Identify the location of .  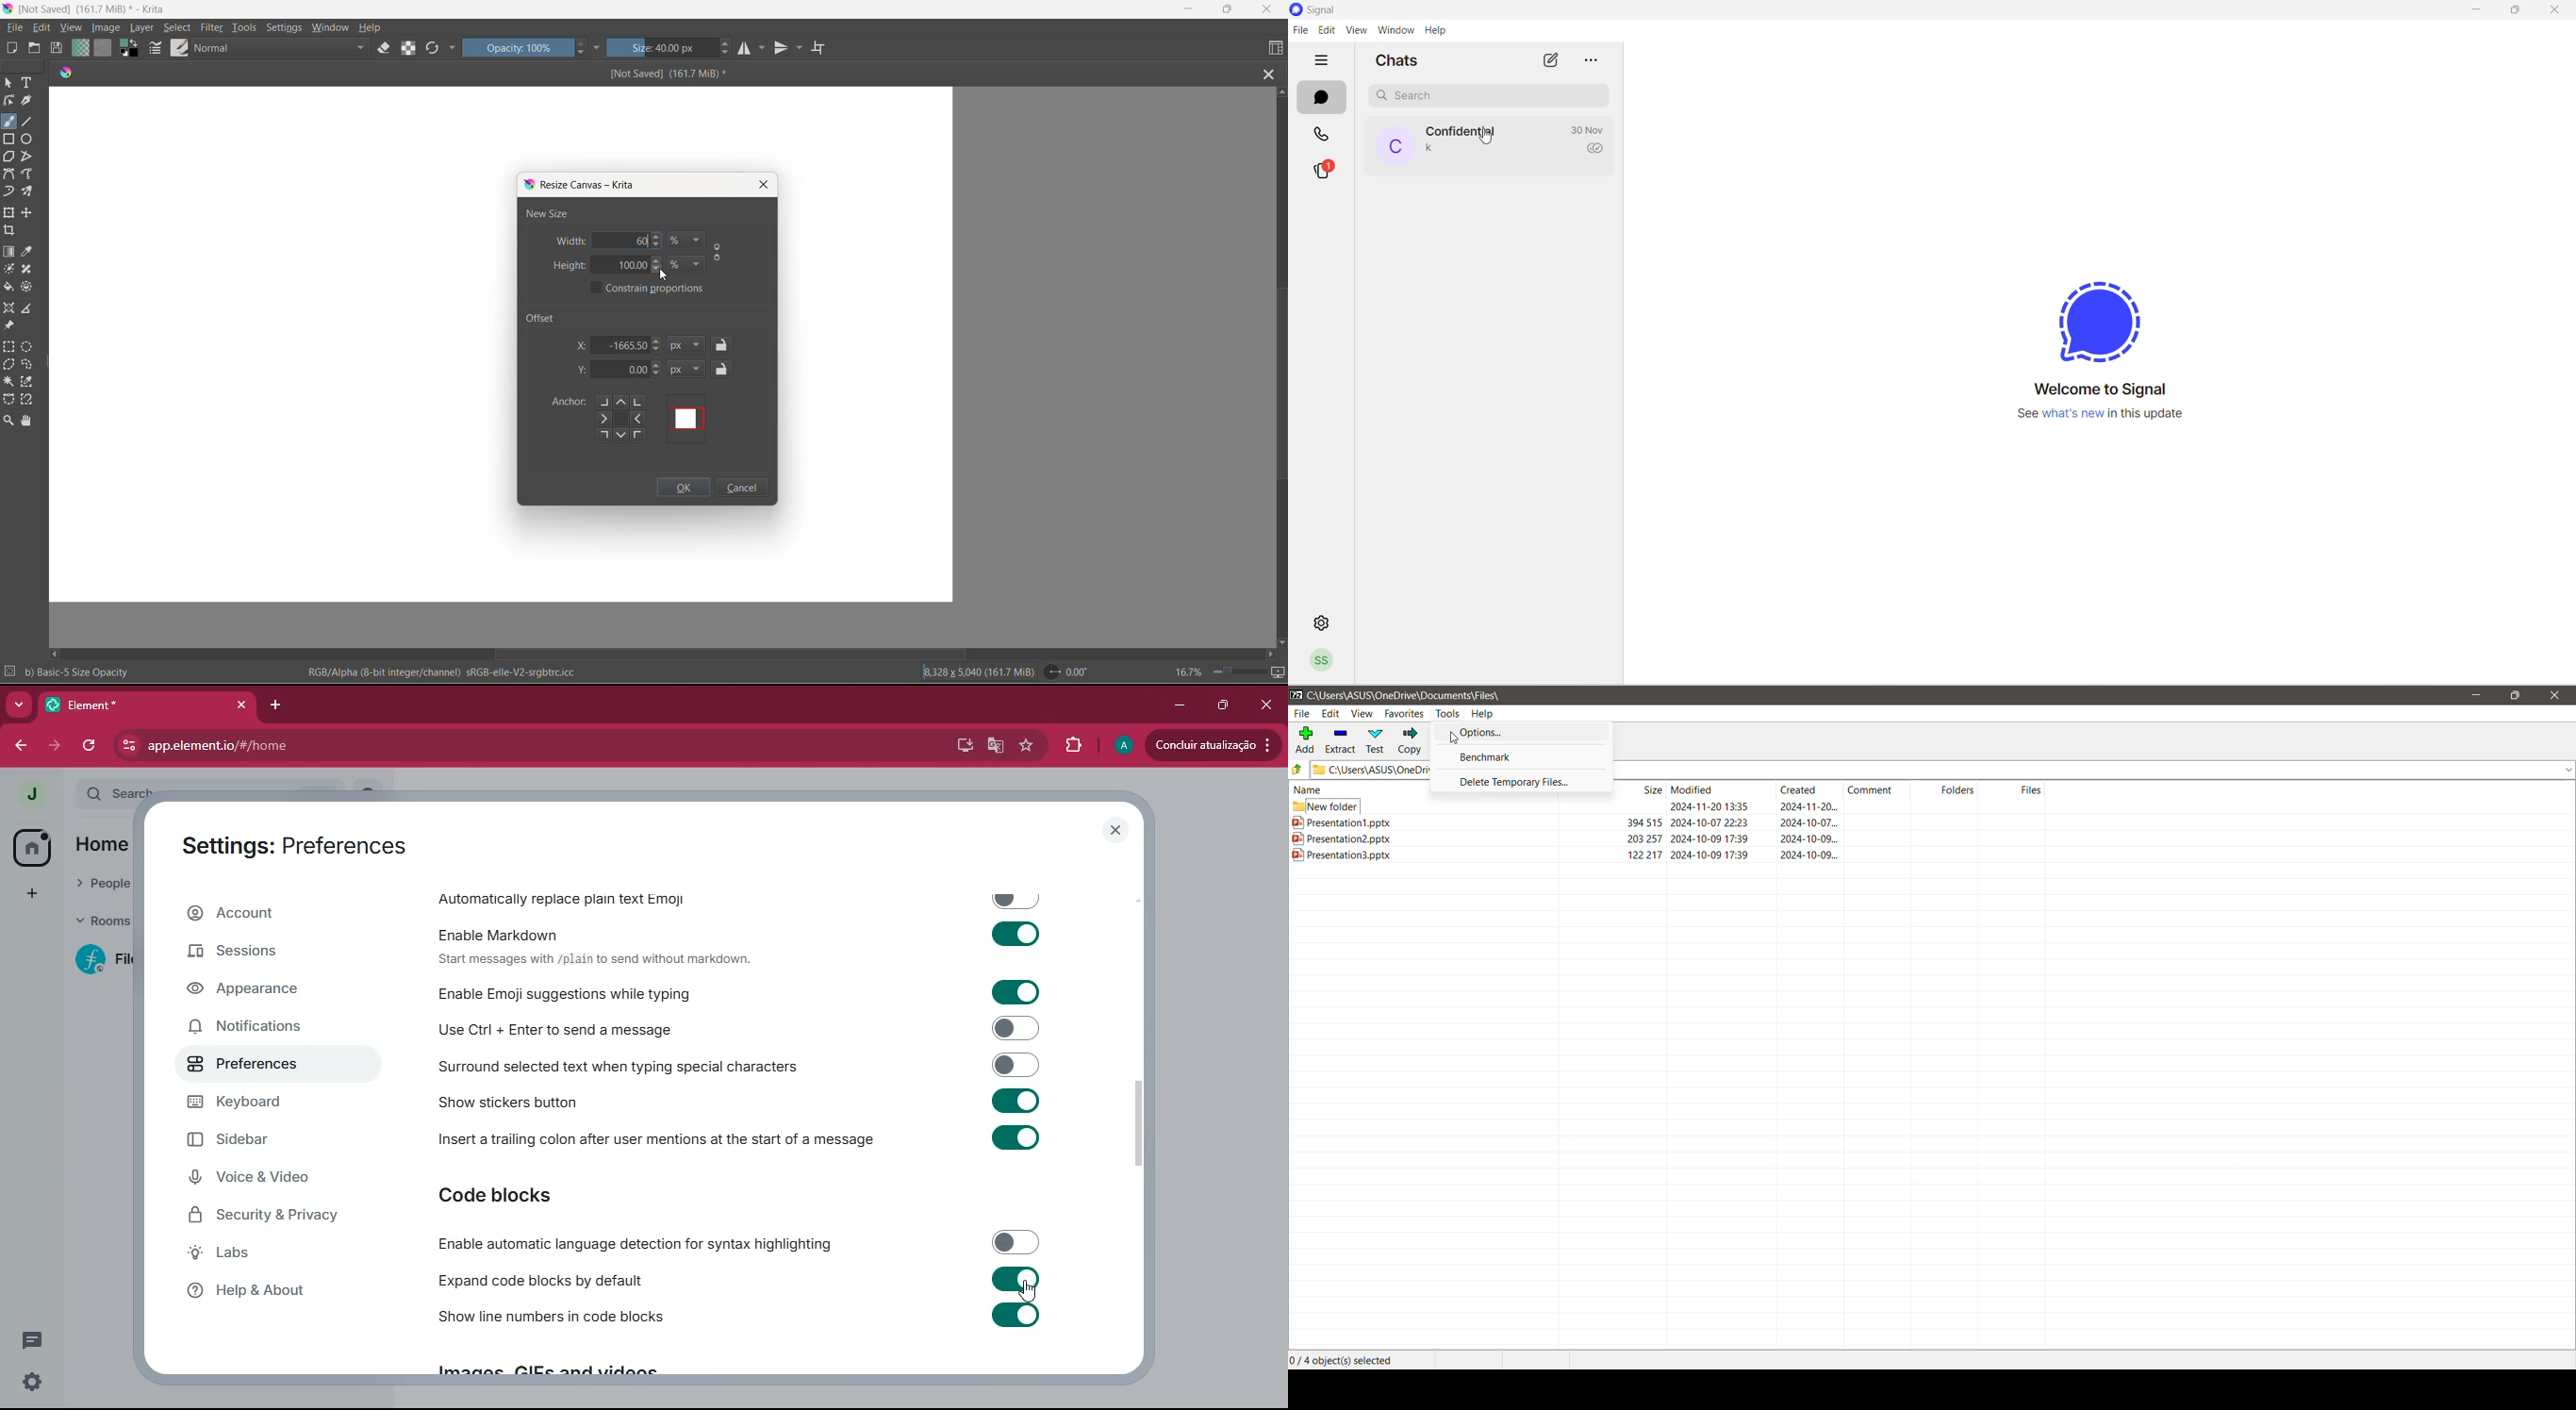
(657, 341).